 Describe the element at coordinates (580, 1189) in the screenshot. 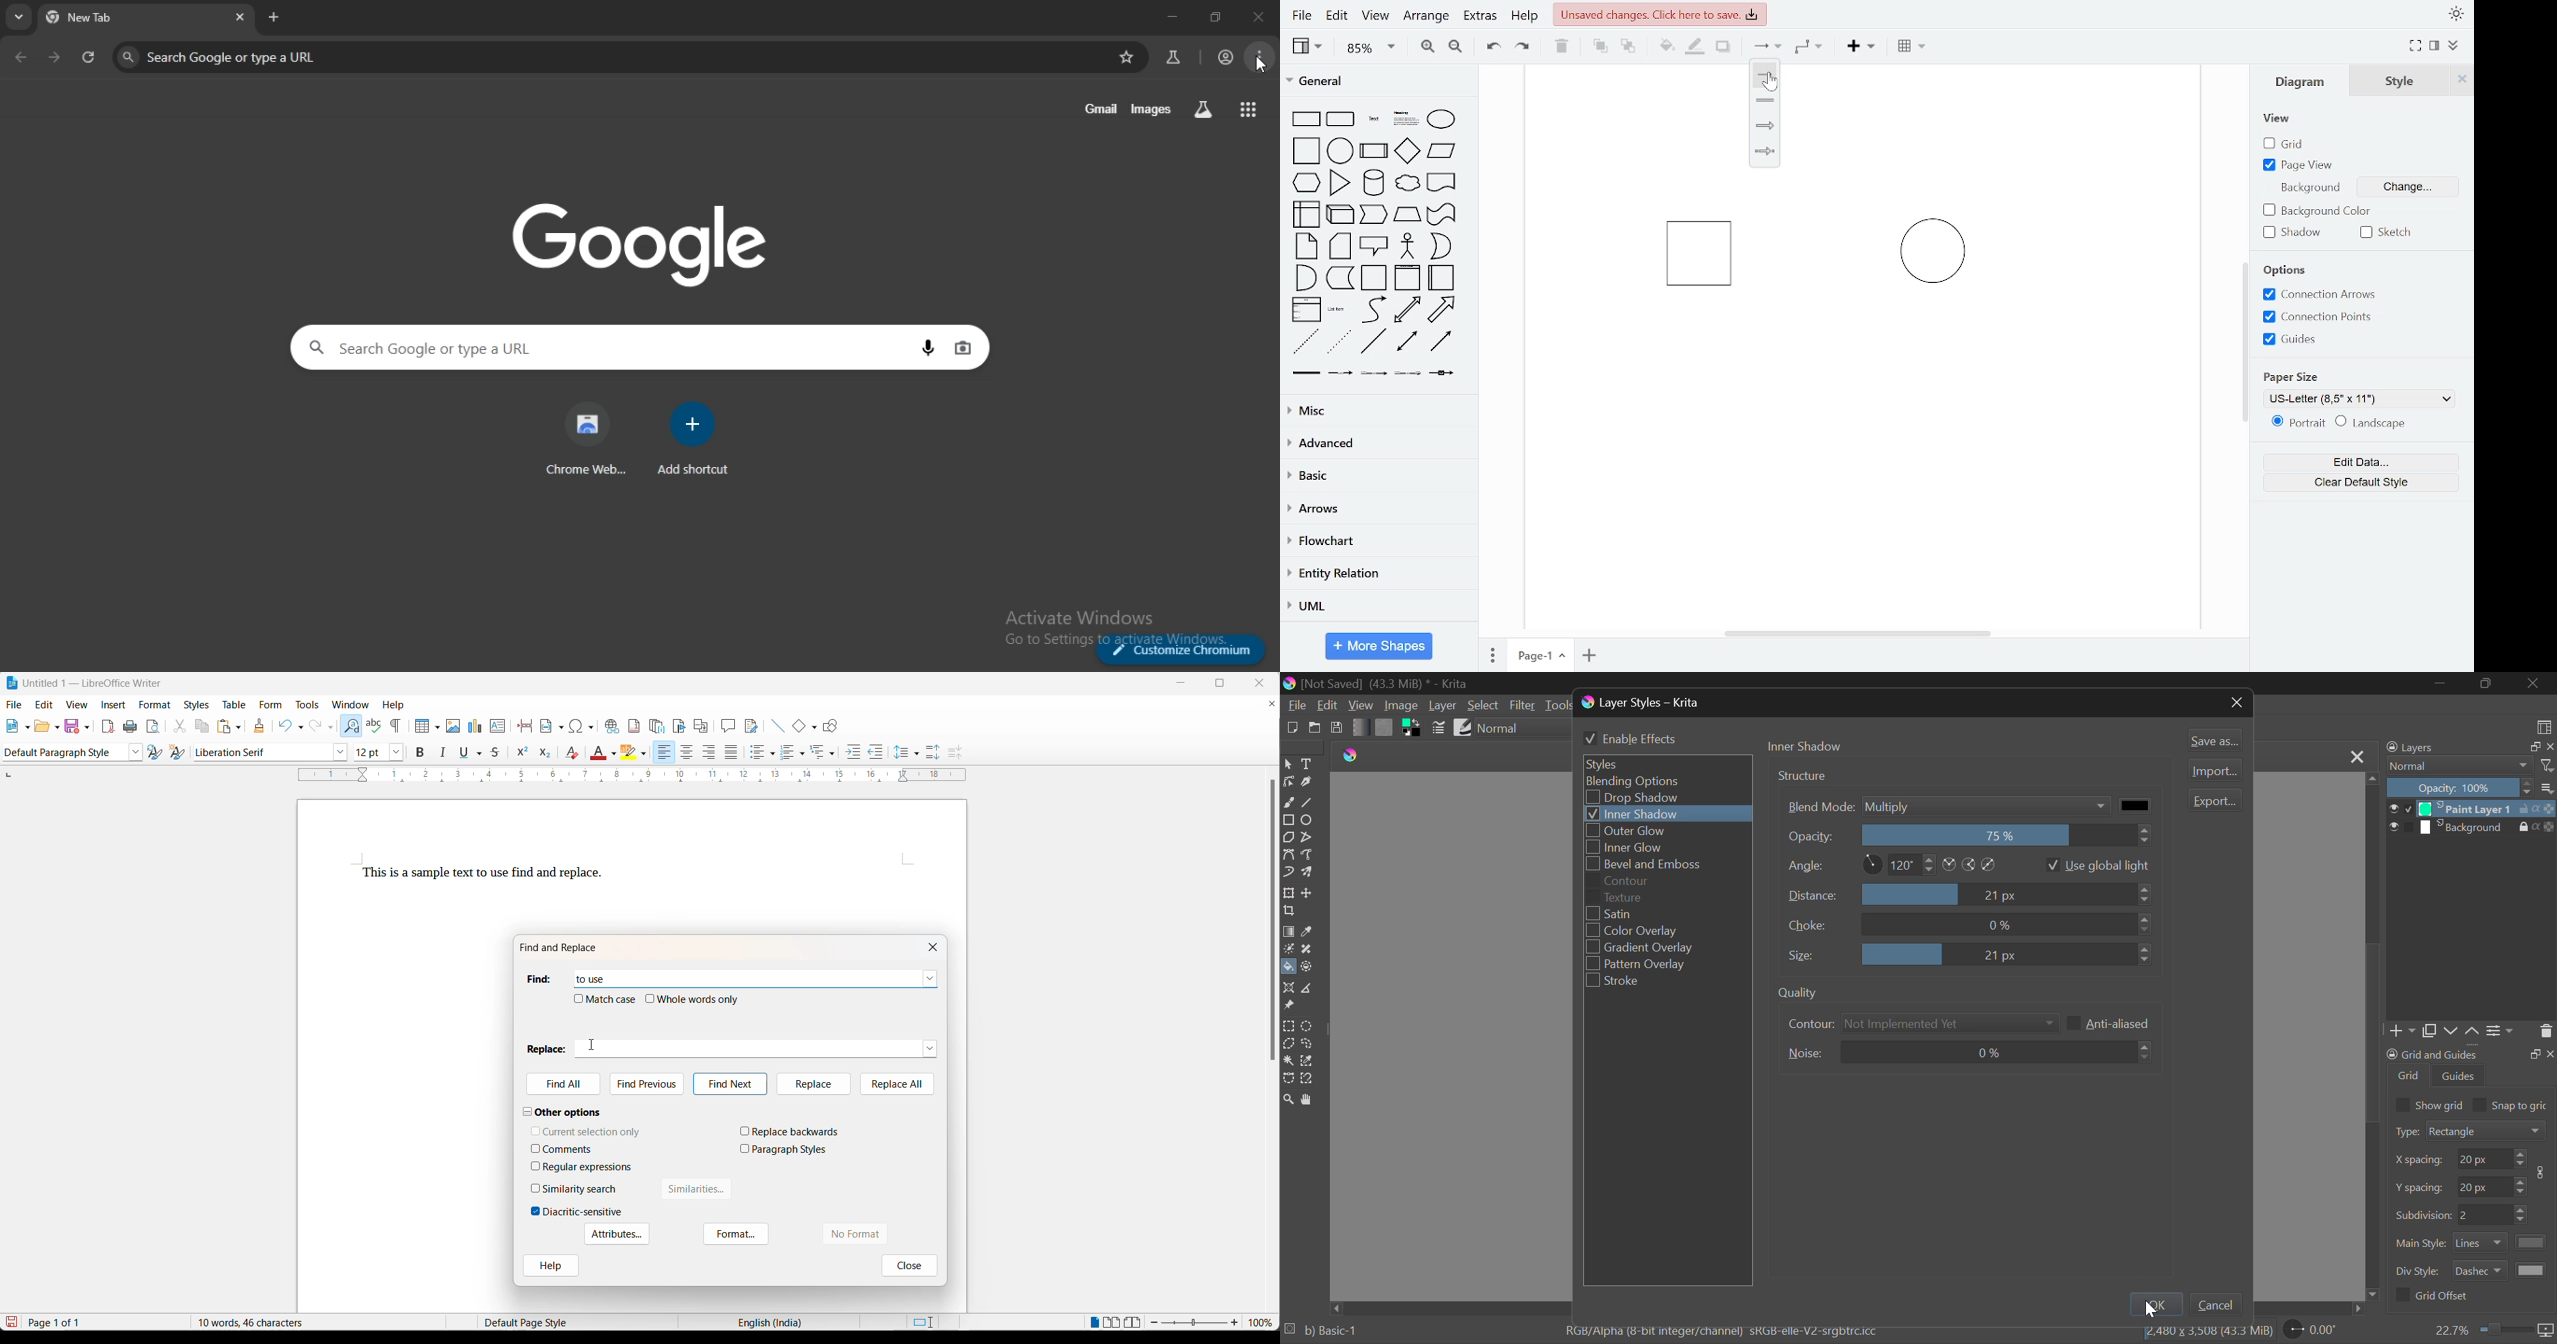

I see `similarity search` at that location.